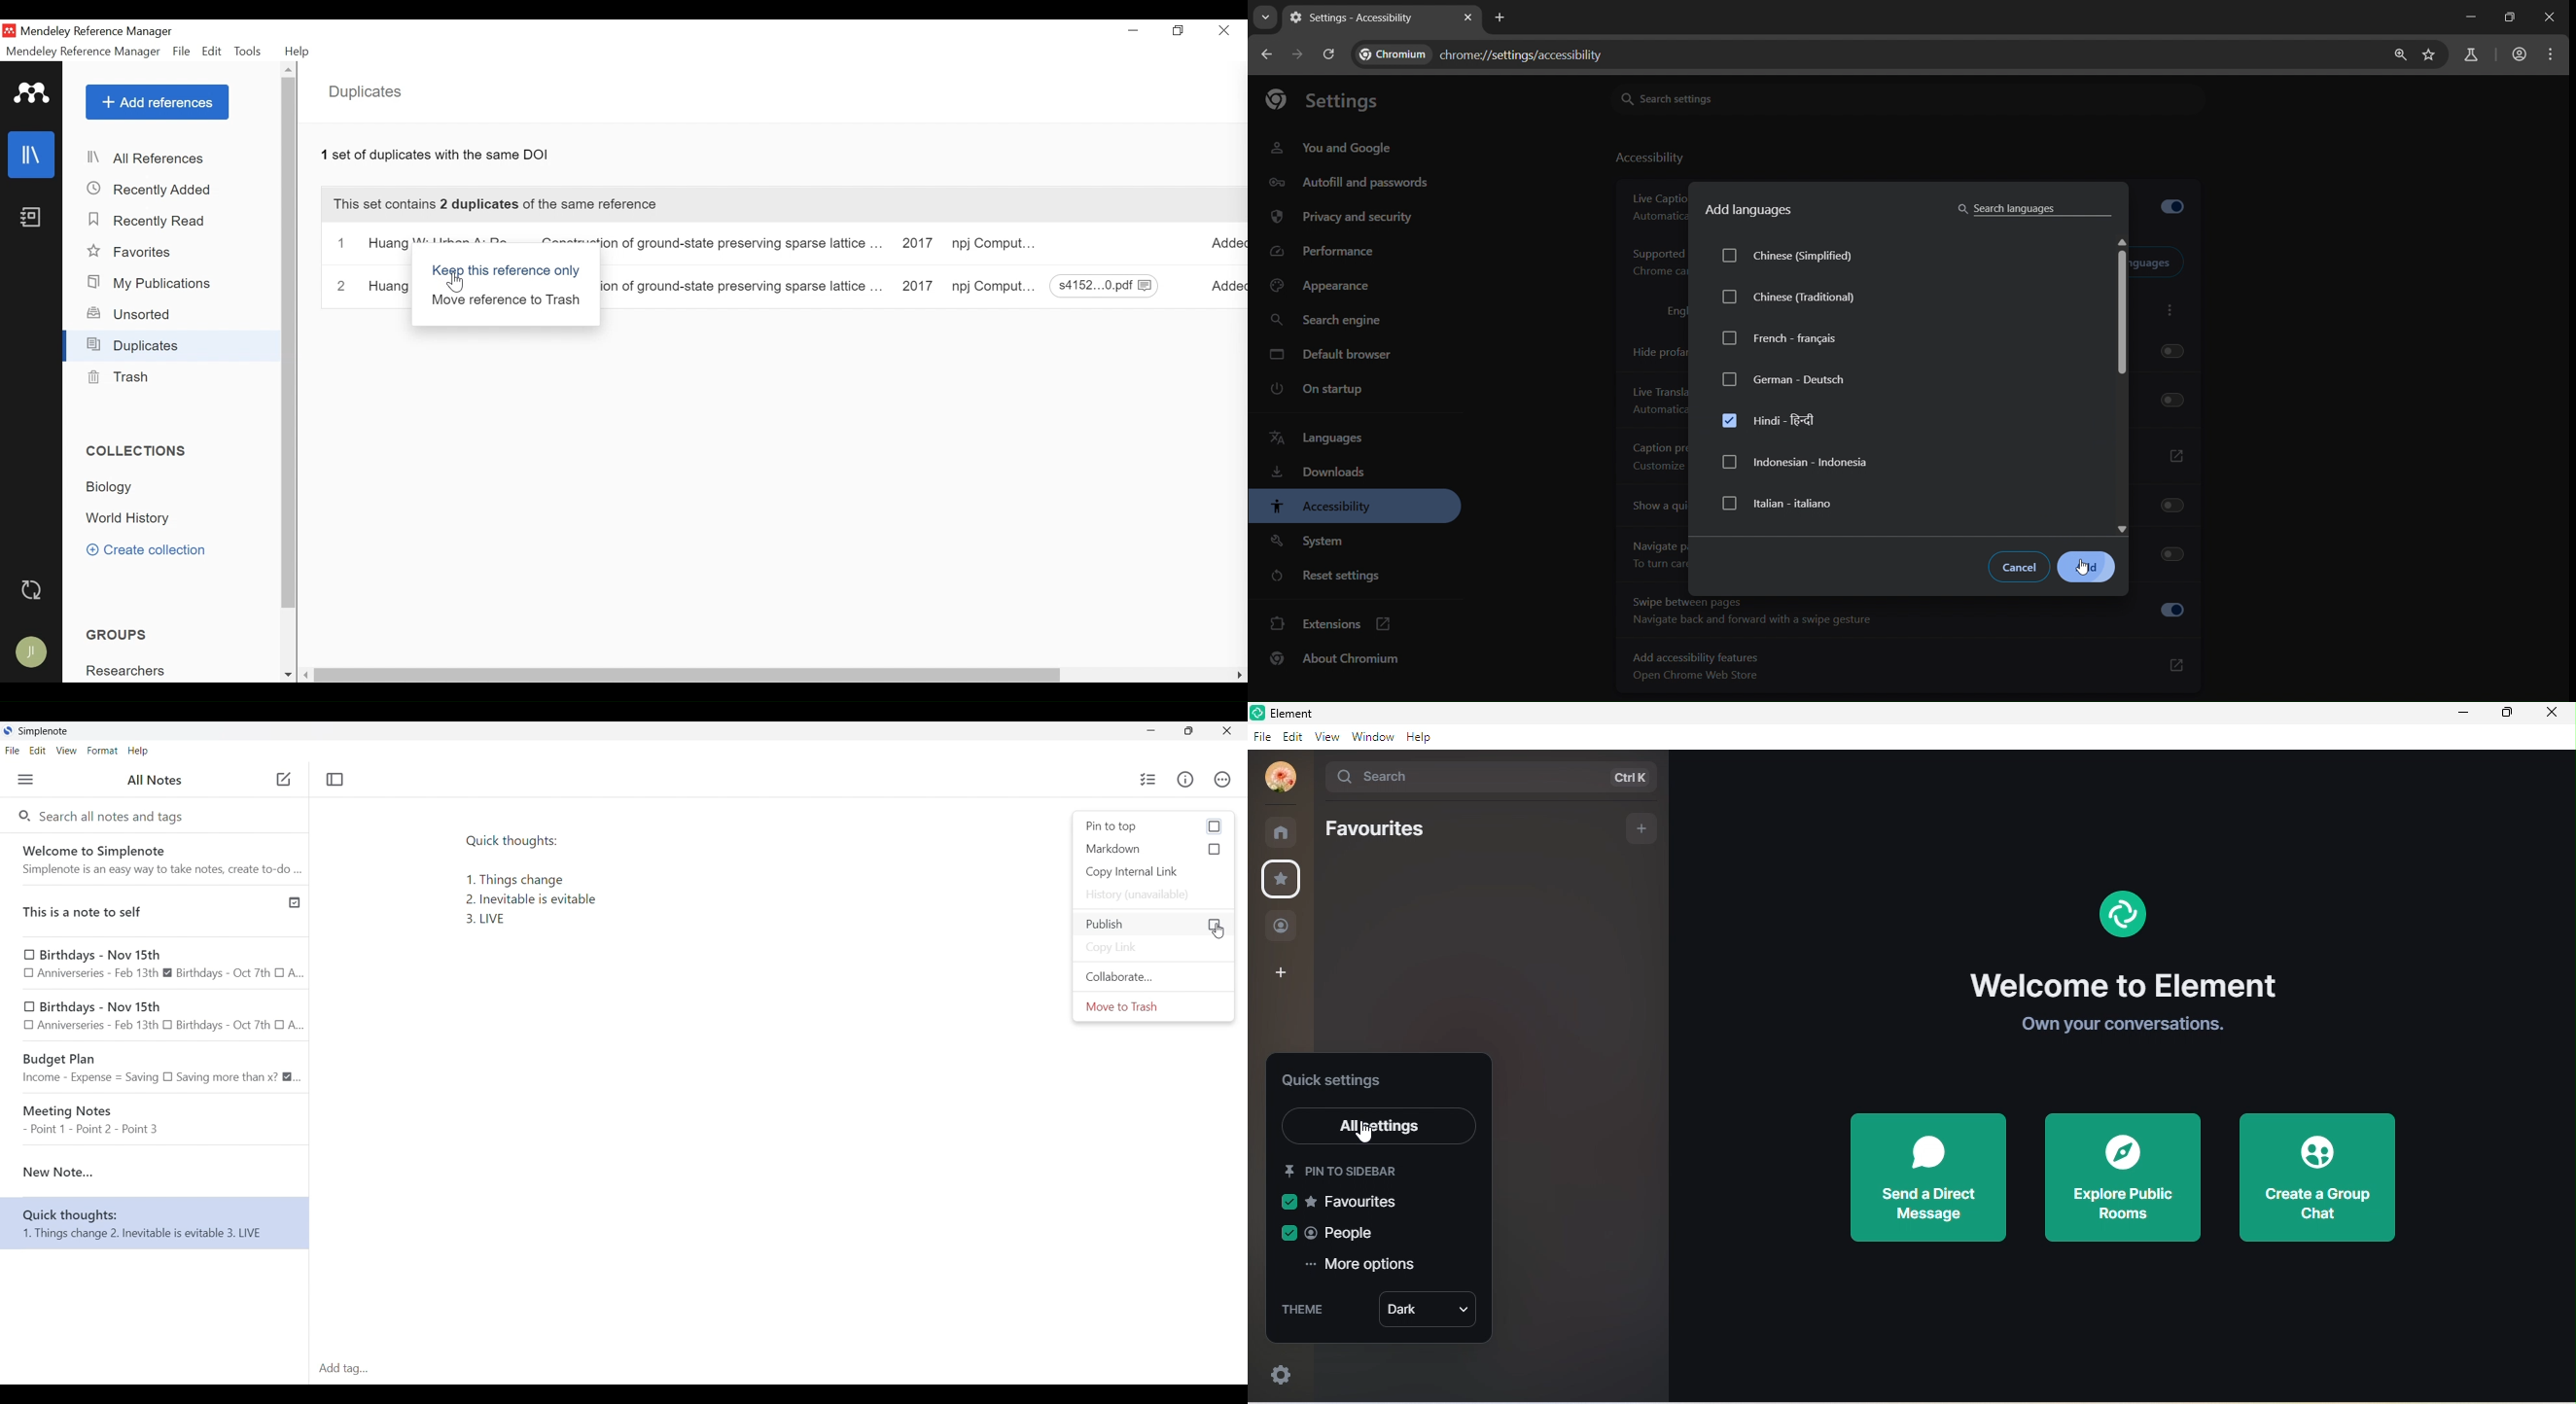 The image size is (2576, 1428). What do you see at coordinates (1429, 1309) in the screenshot?
I see `dark` at bounding box center [1429, 1309].